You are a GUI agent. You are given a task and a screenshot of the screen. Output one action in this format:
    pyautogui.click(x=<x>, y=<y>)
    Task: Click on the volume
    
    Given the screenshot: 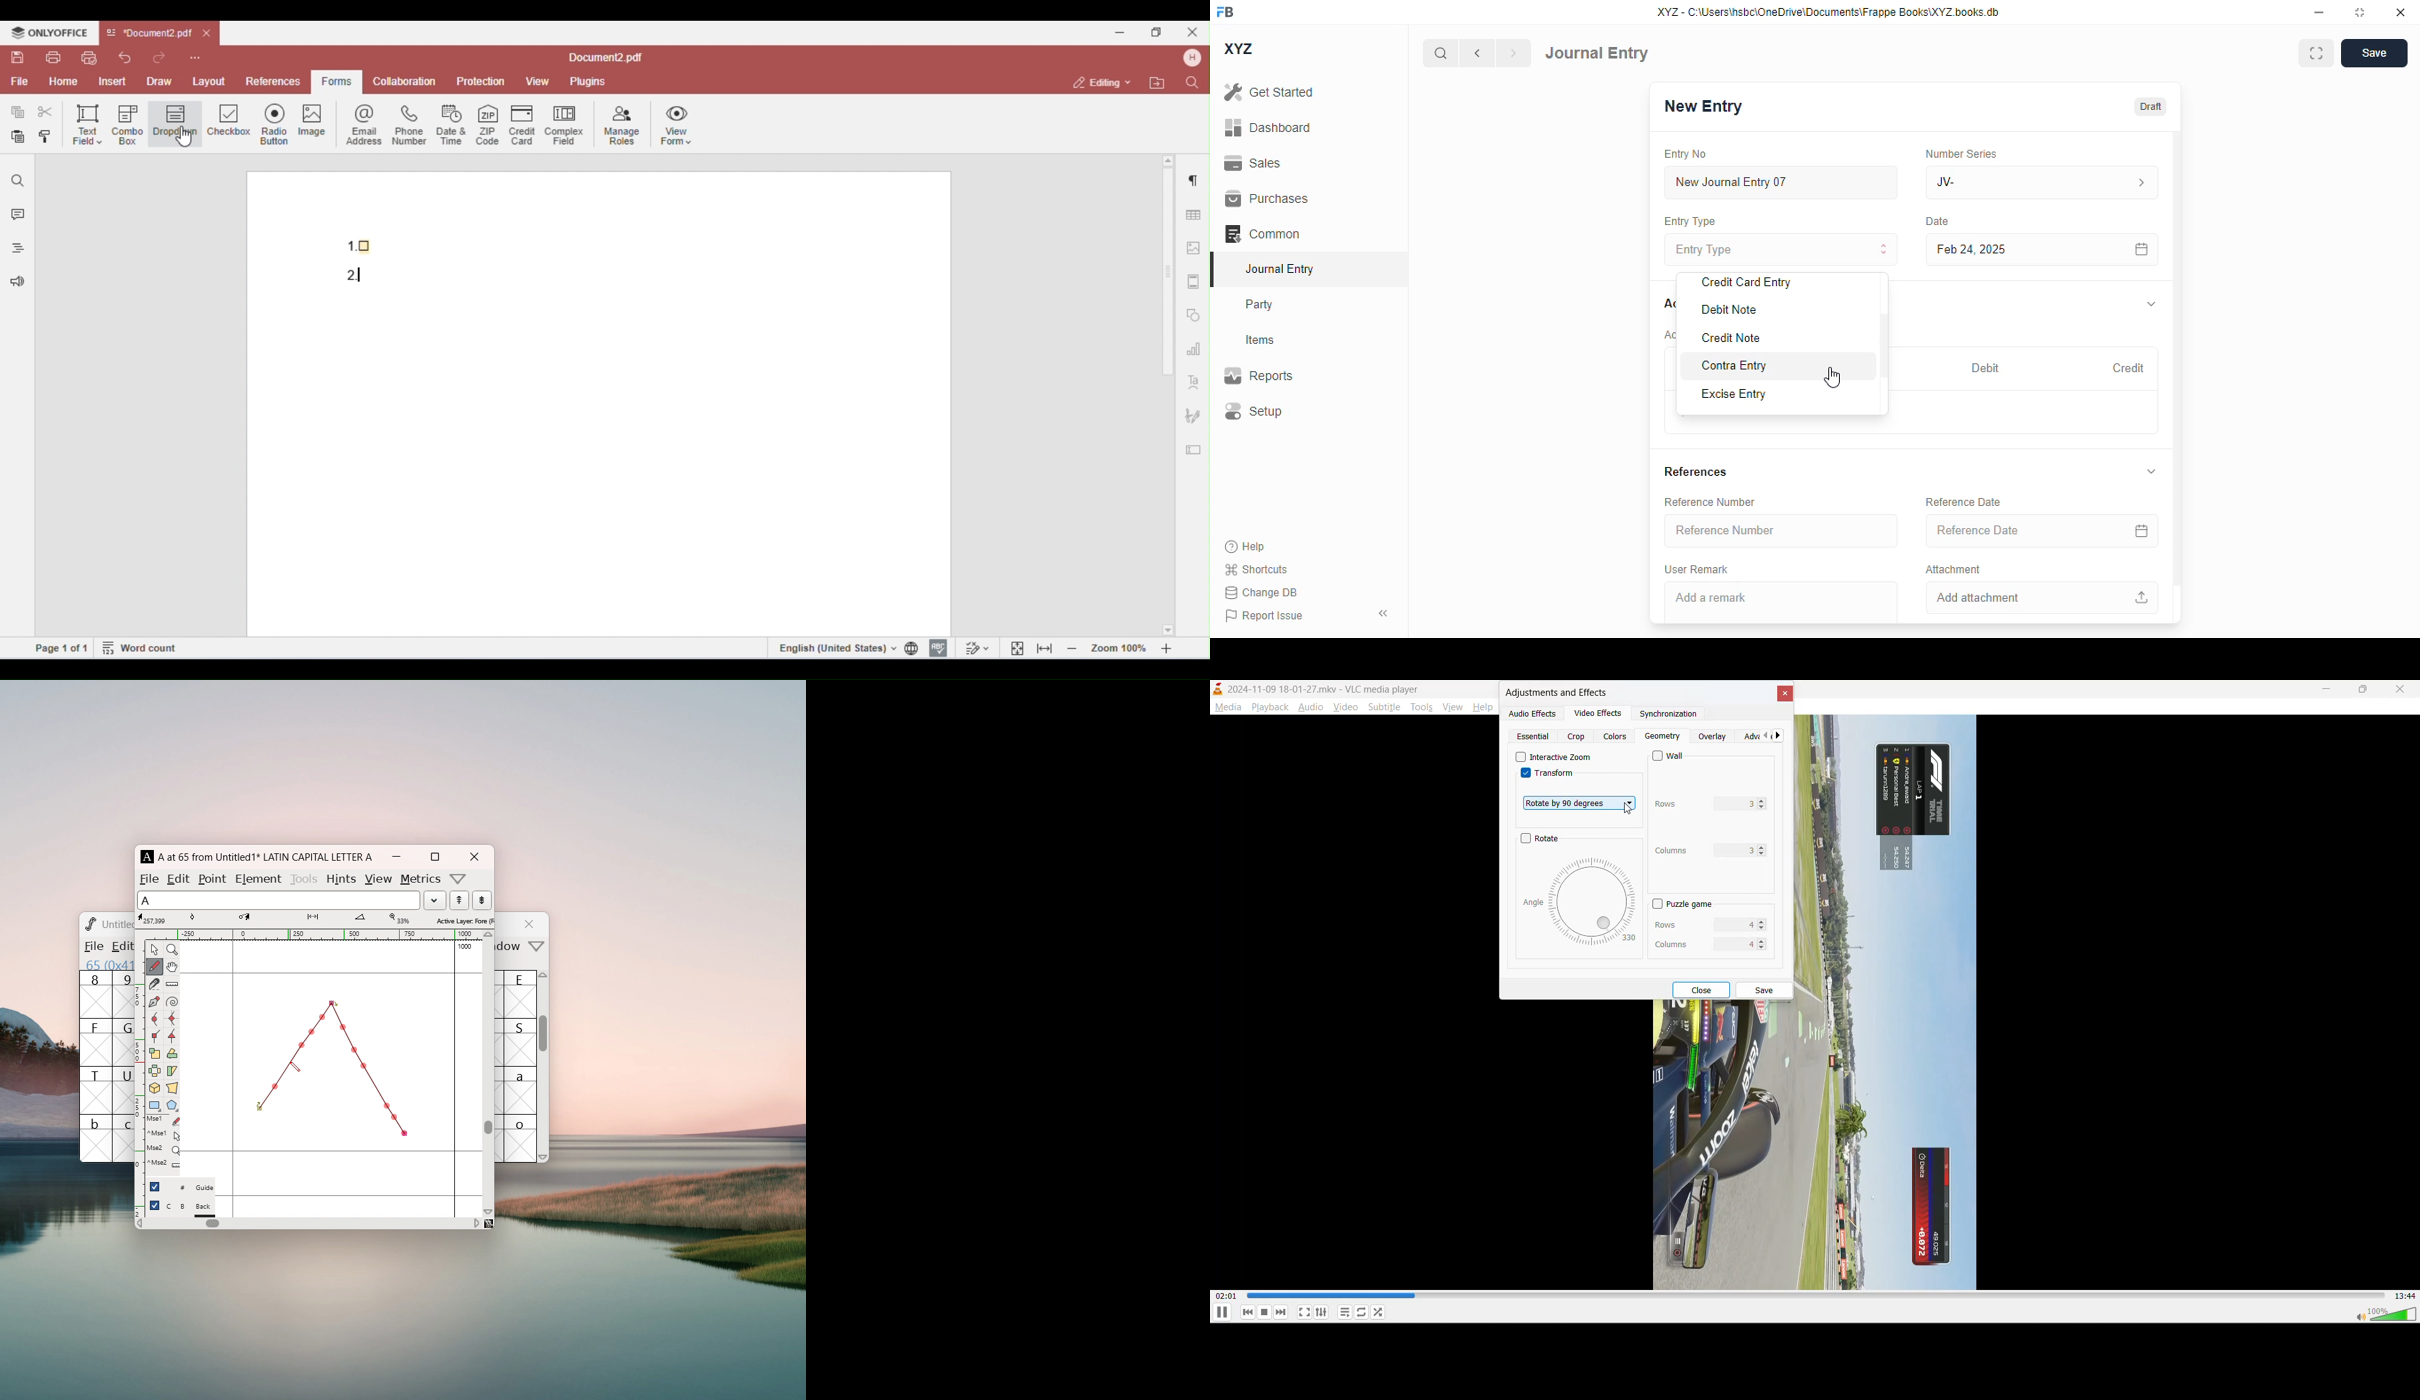 What is the action you would take?
    pyautogui.click(x=2387, y=1315)
    